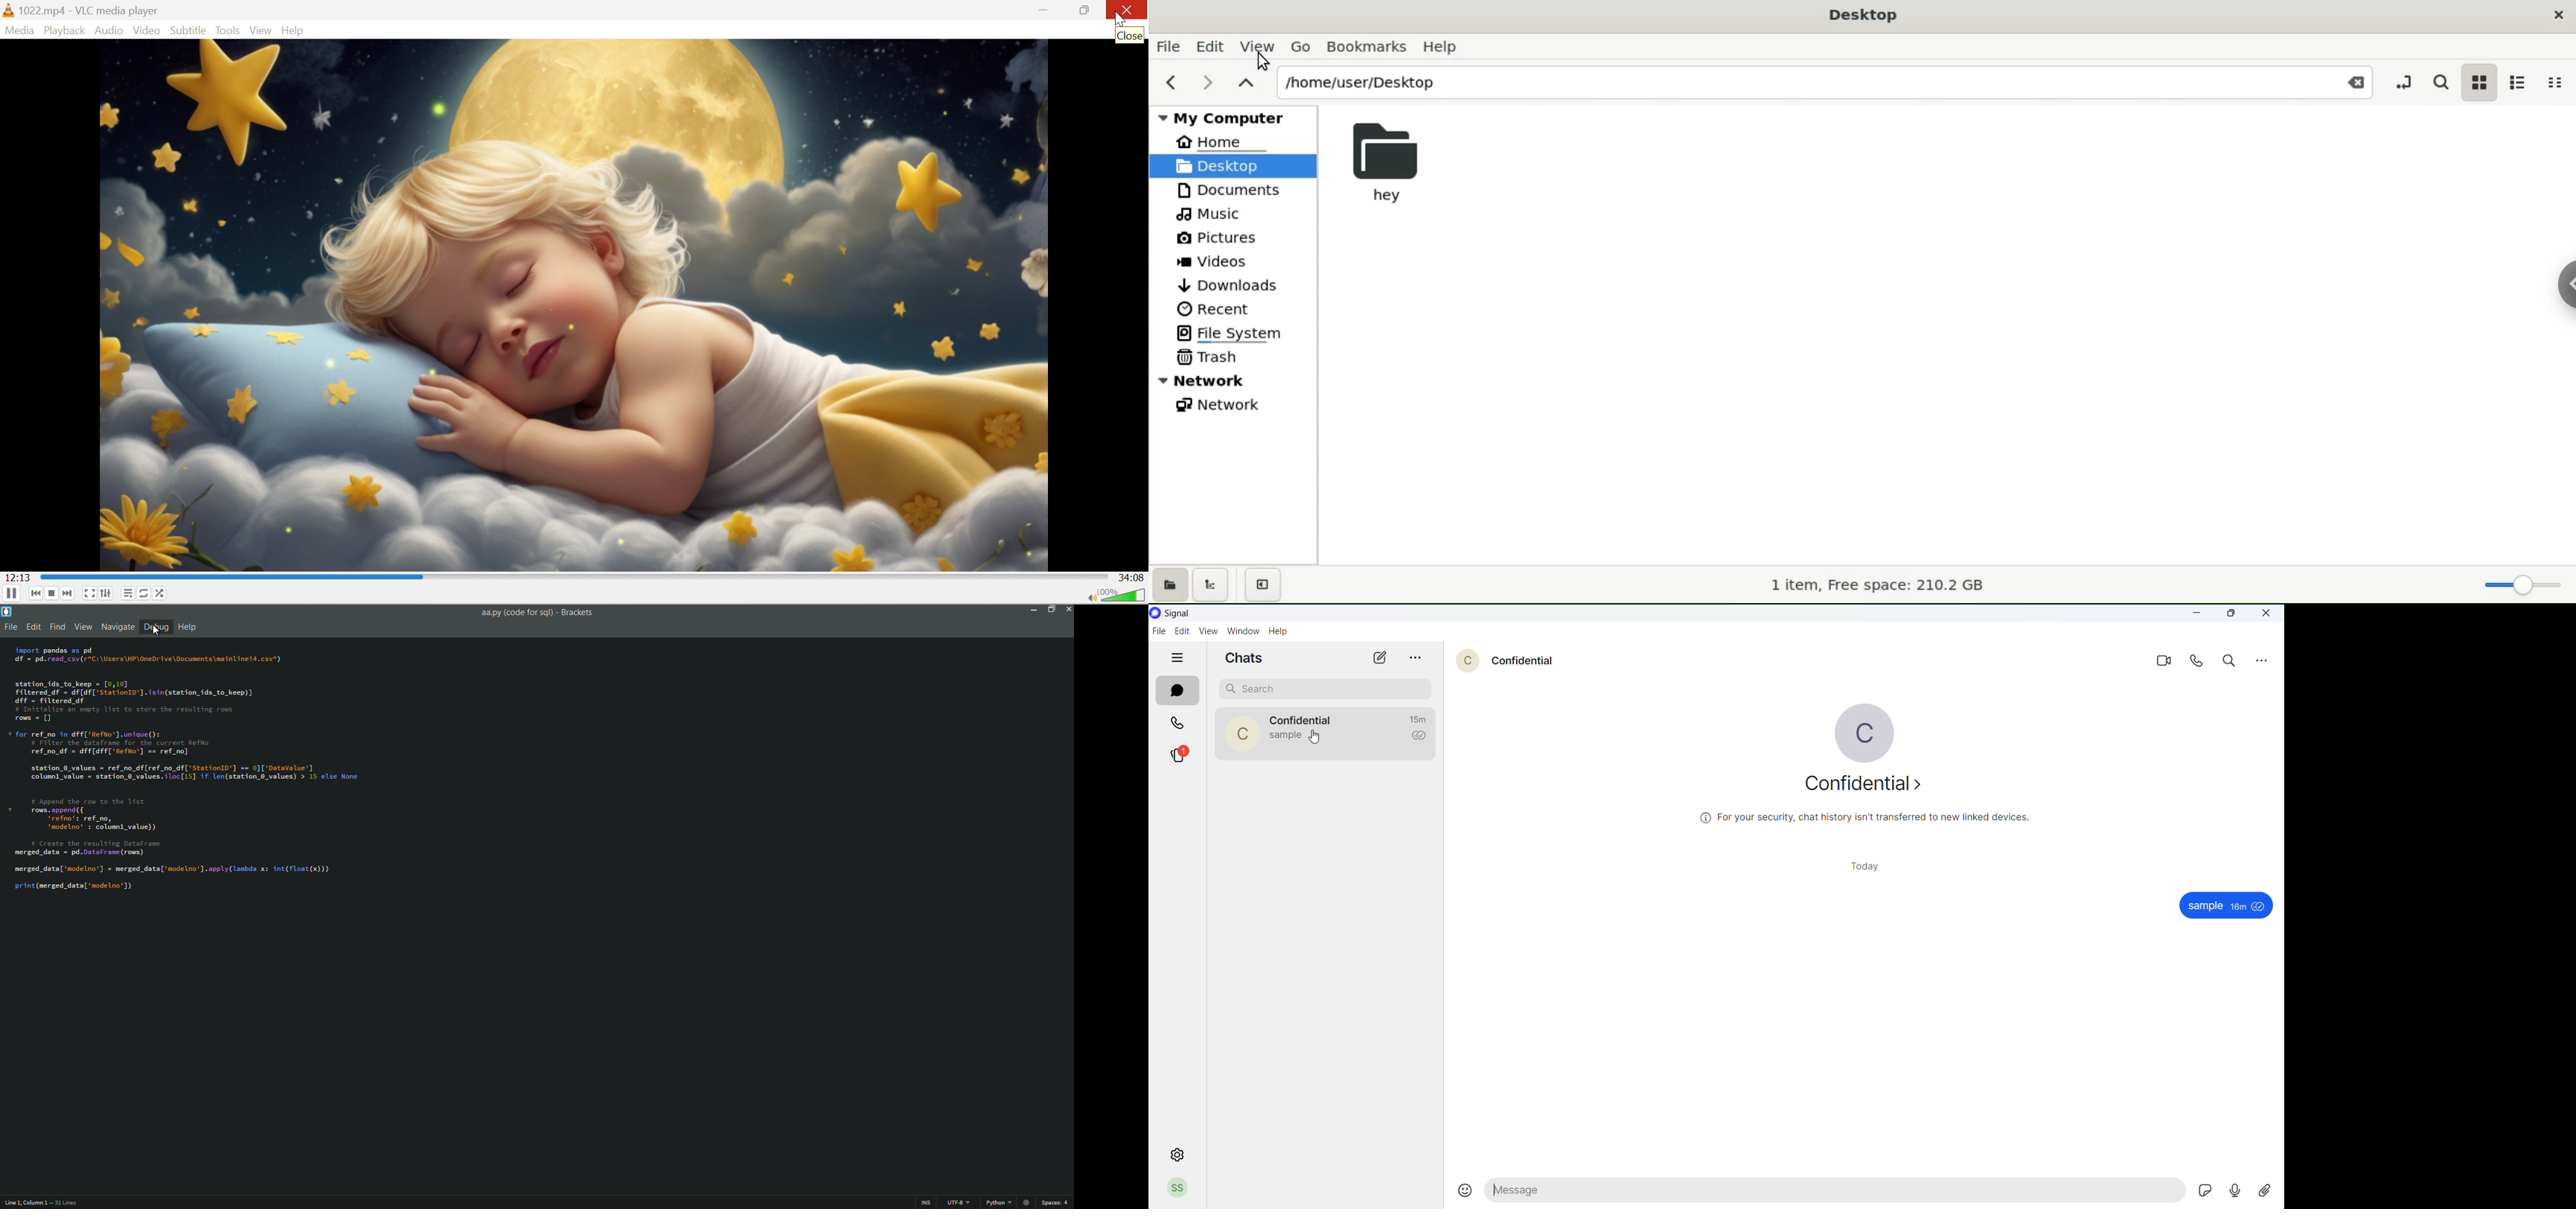 The image size is (2576, 1232). Describe the element at coordinates (1032, 610) in the screenshot. I see `minimize` at that location.